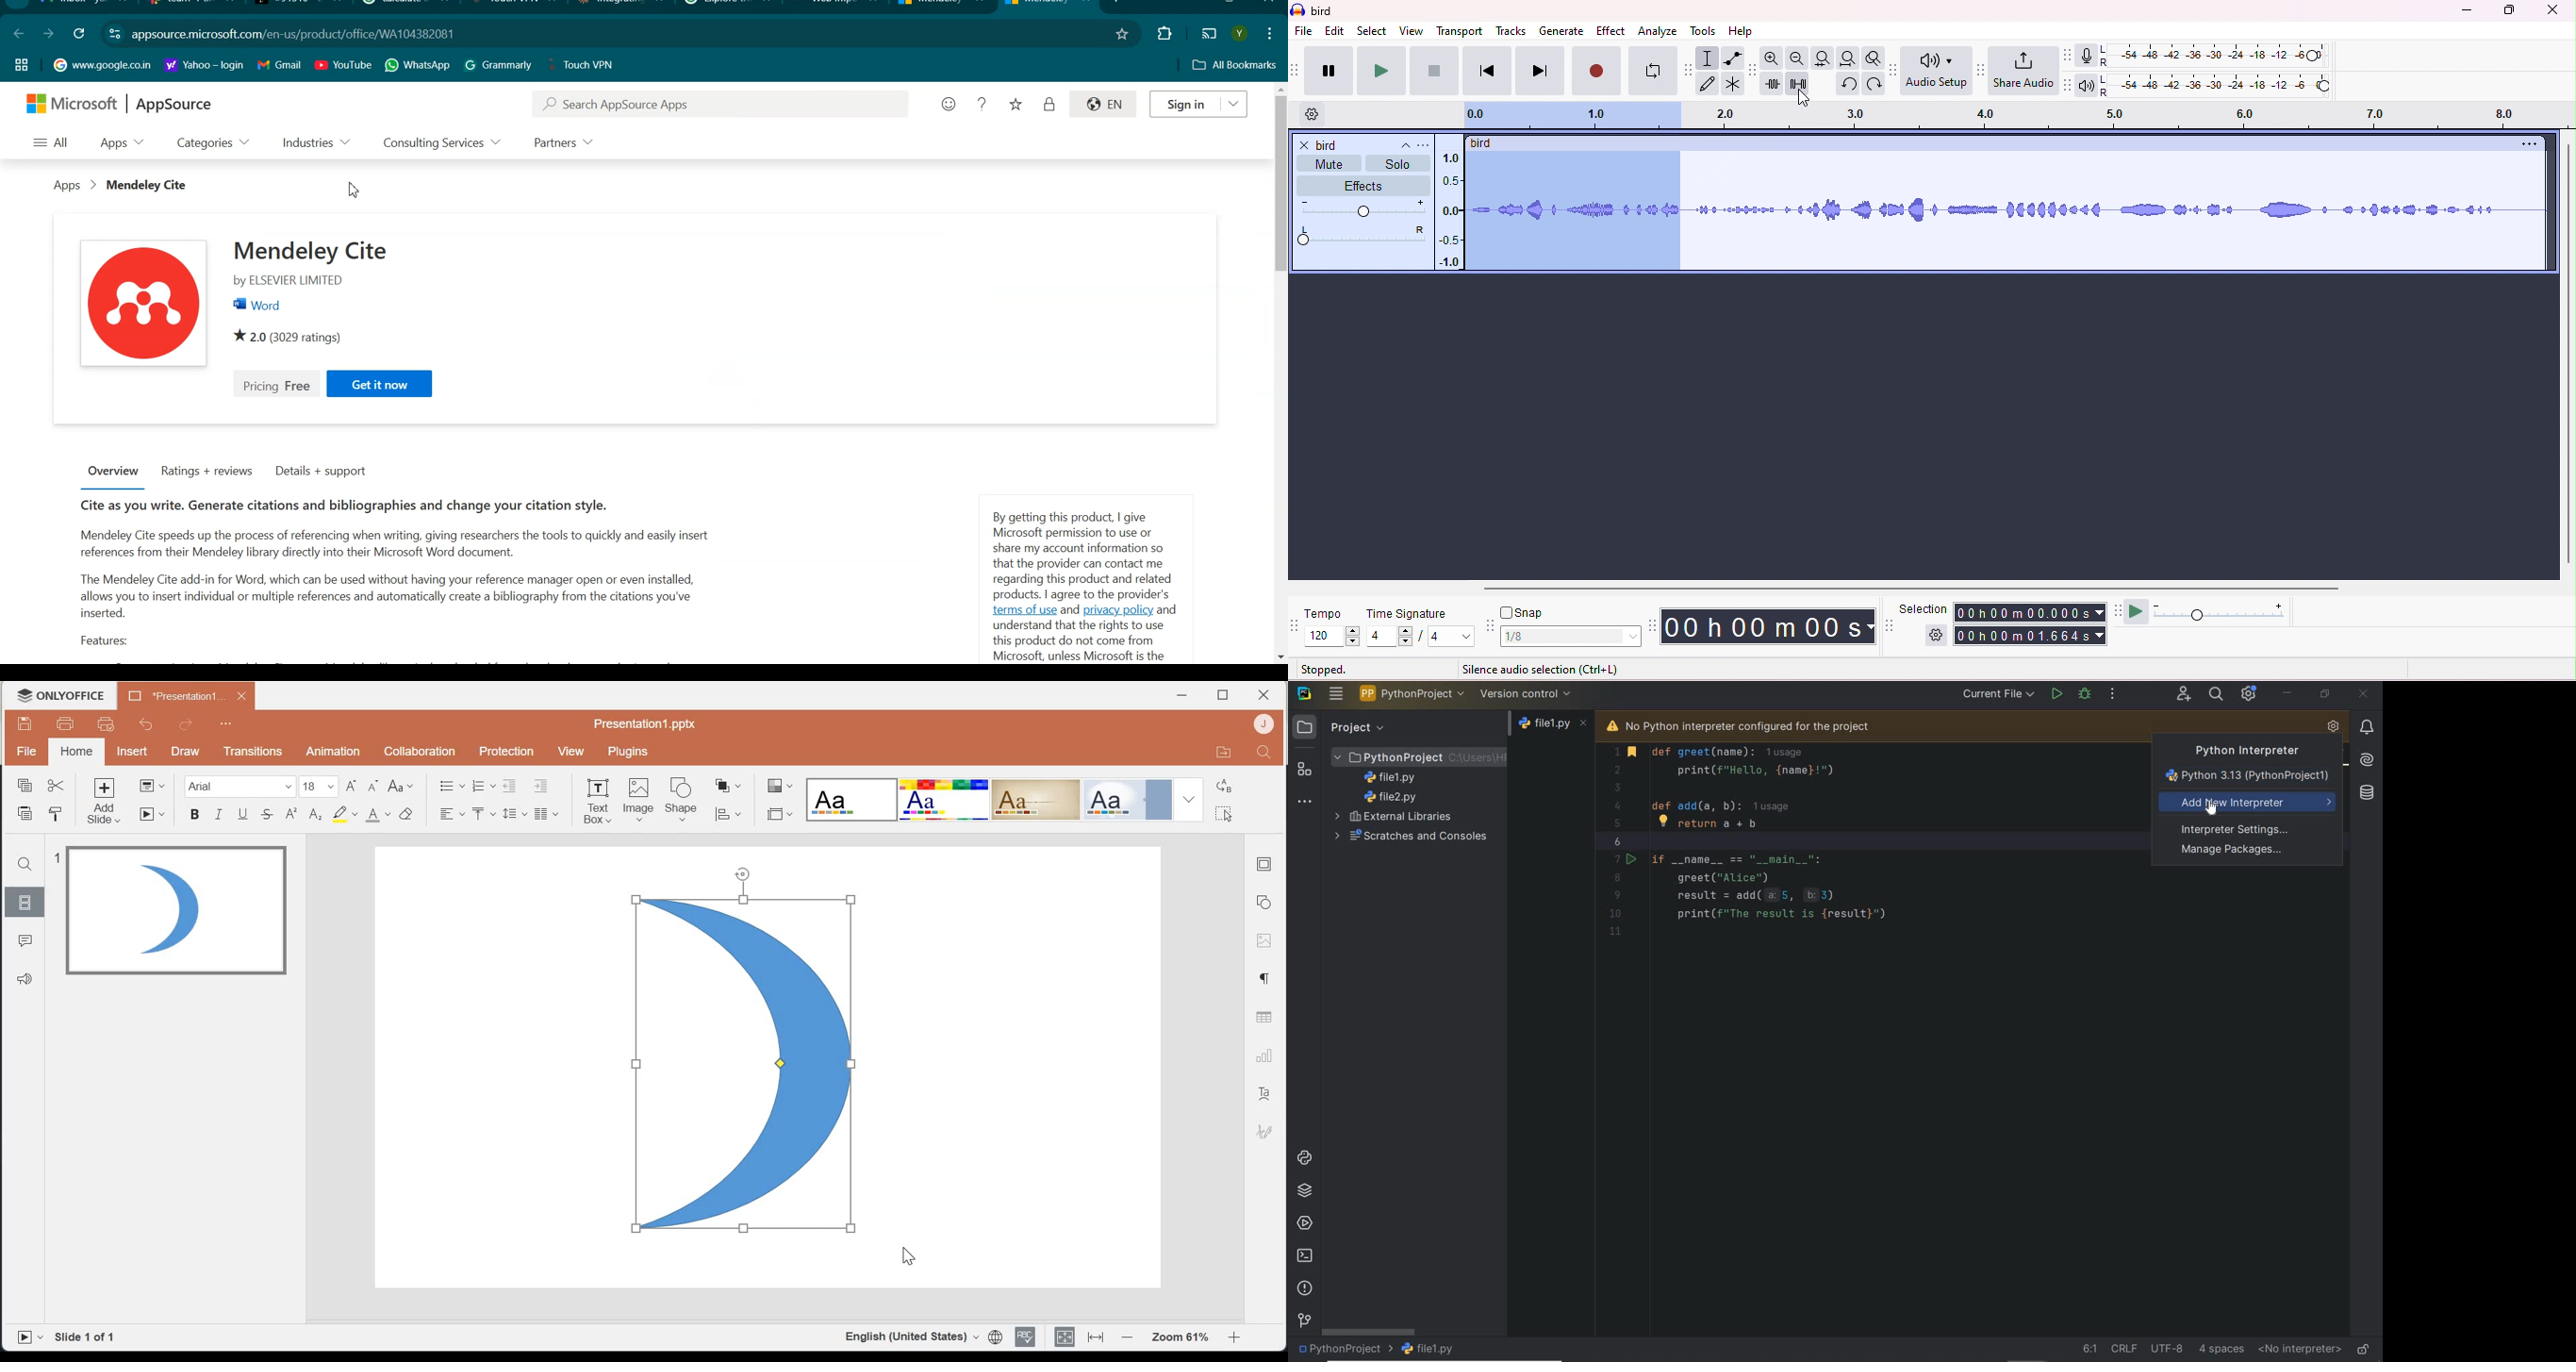 This screenshot has width=2576, height=1372. I want to click on file name 2, so click(1391, 797).